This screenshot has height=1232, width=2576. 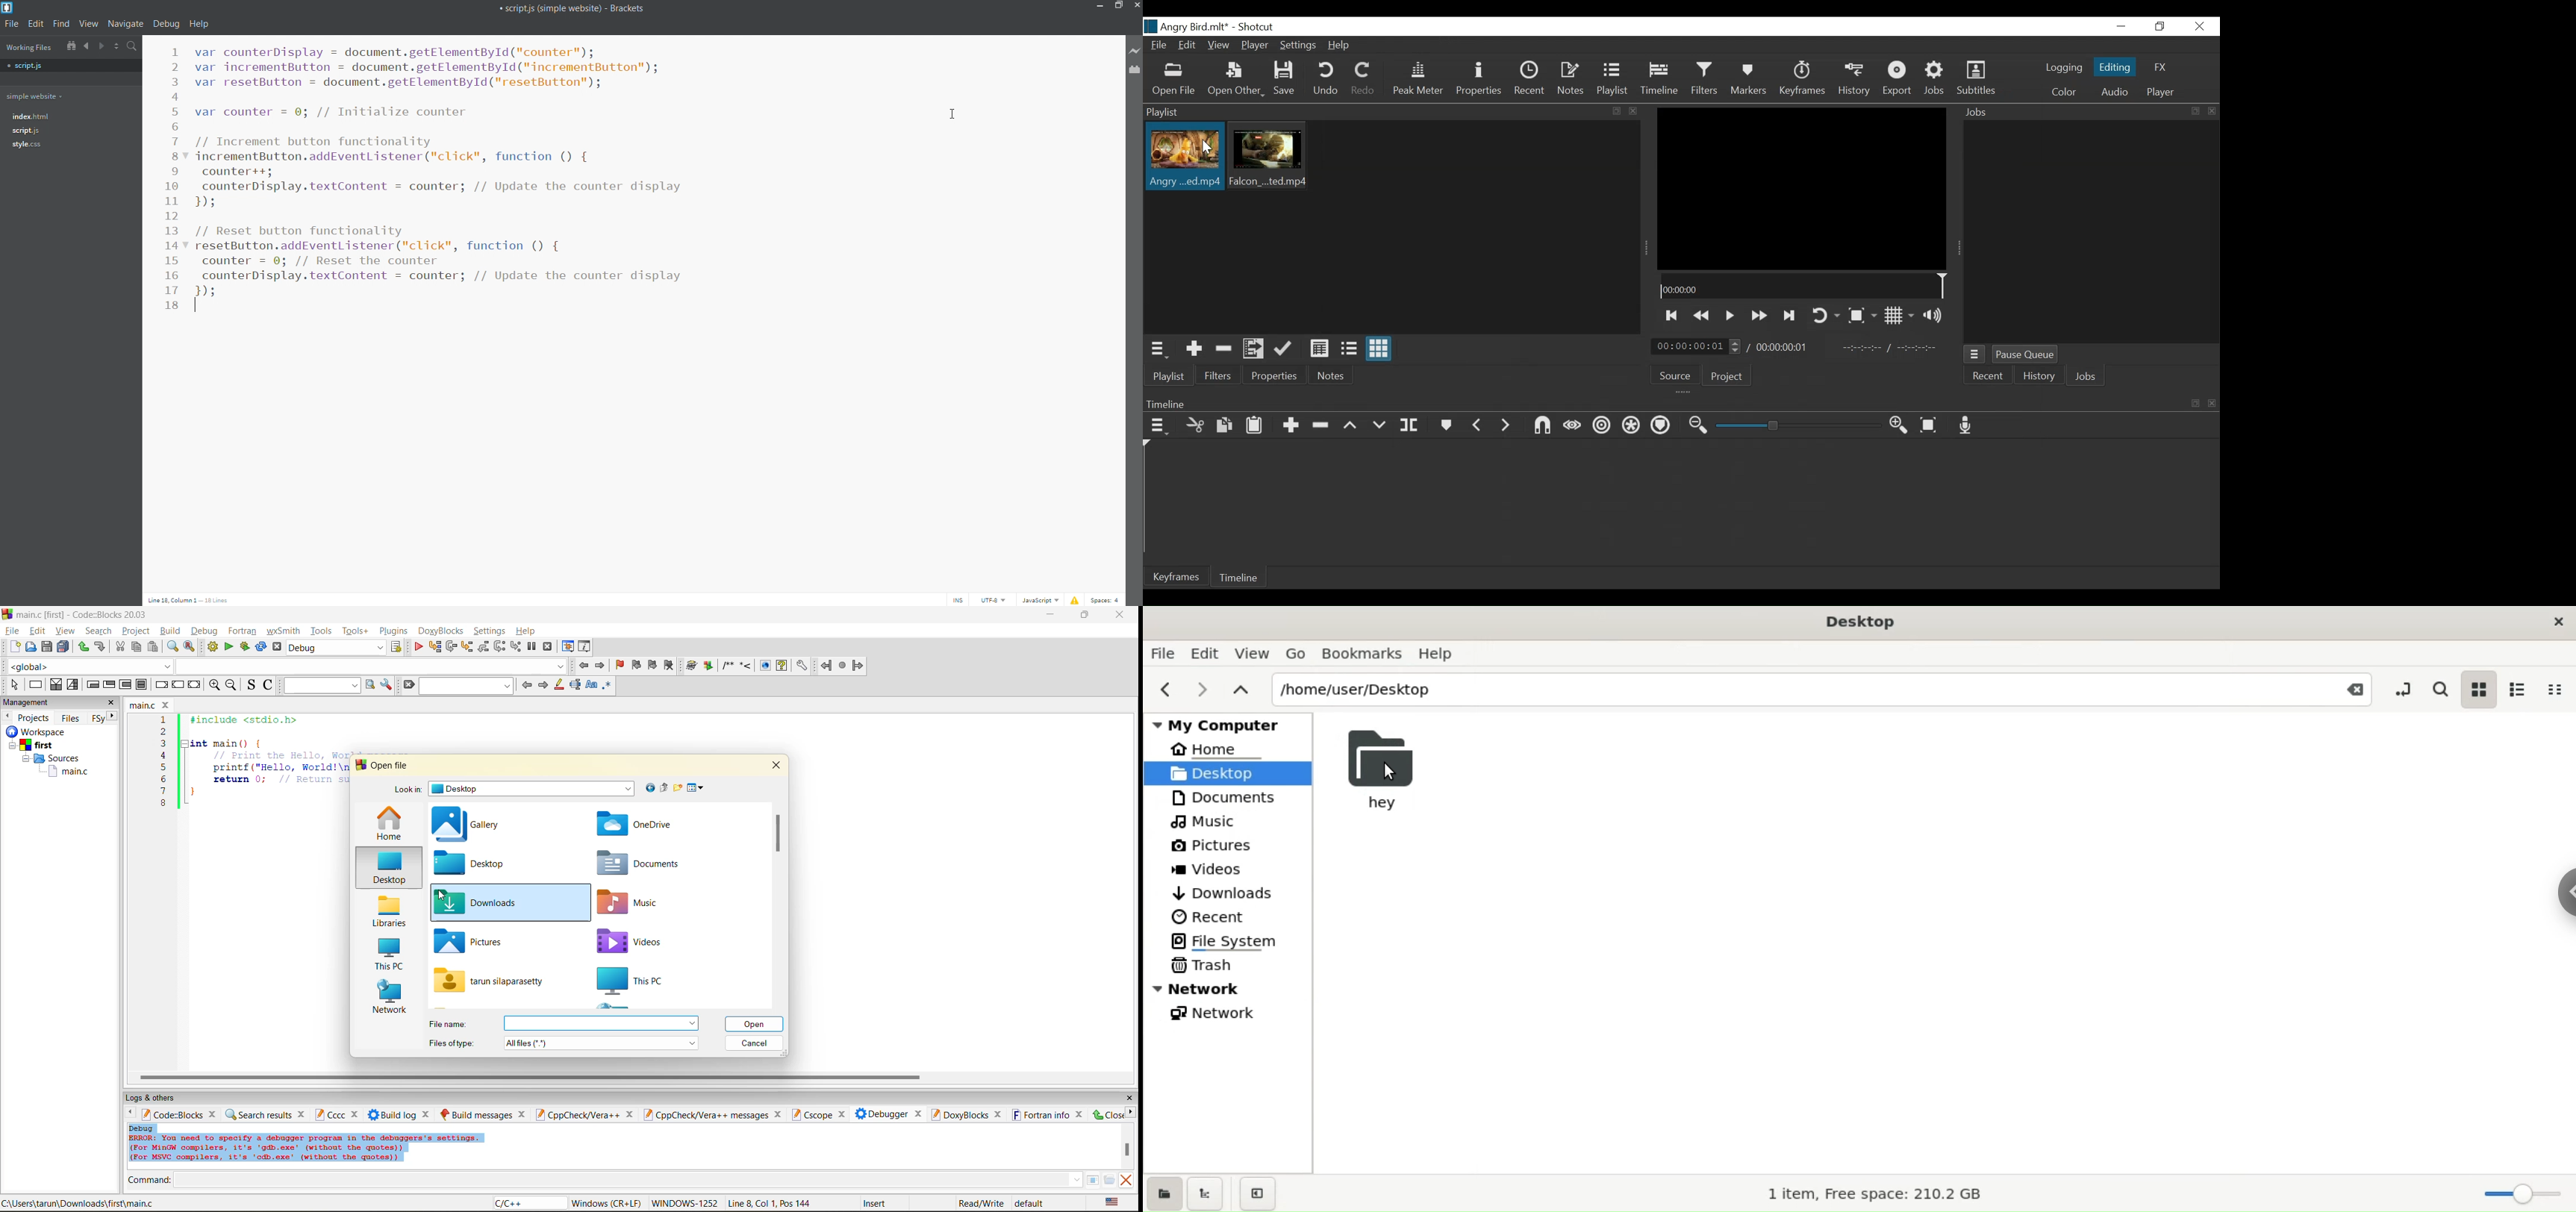 What do you see at coordinates (393, 1115) in the screenshot?
I see `build log` at bounding box center [393, 1115].